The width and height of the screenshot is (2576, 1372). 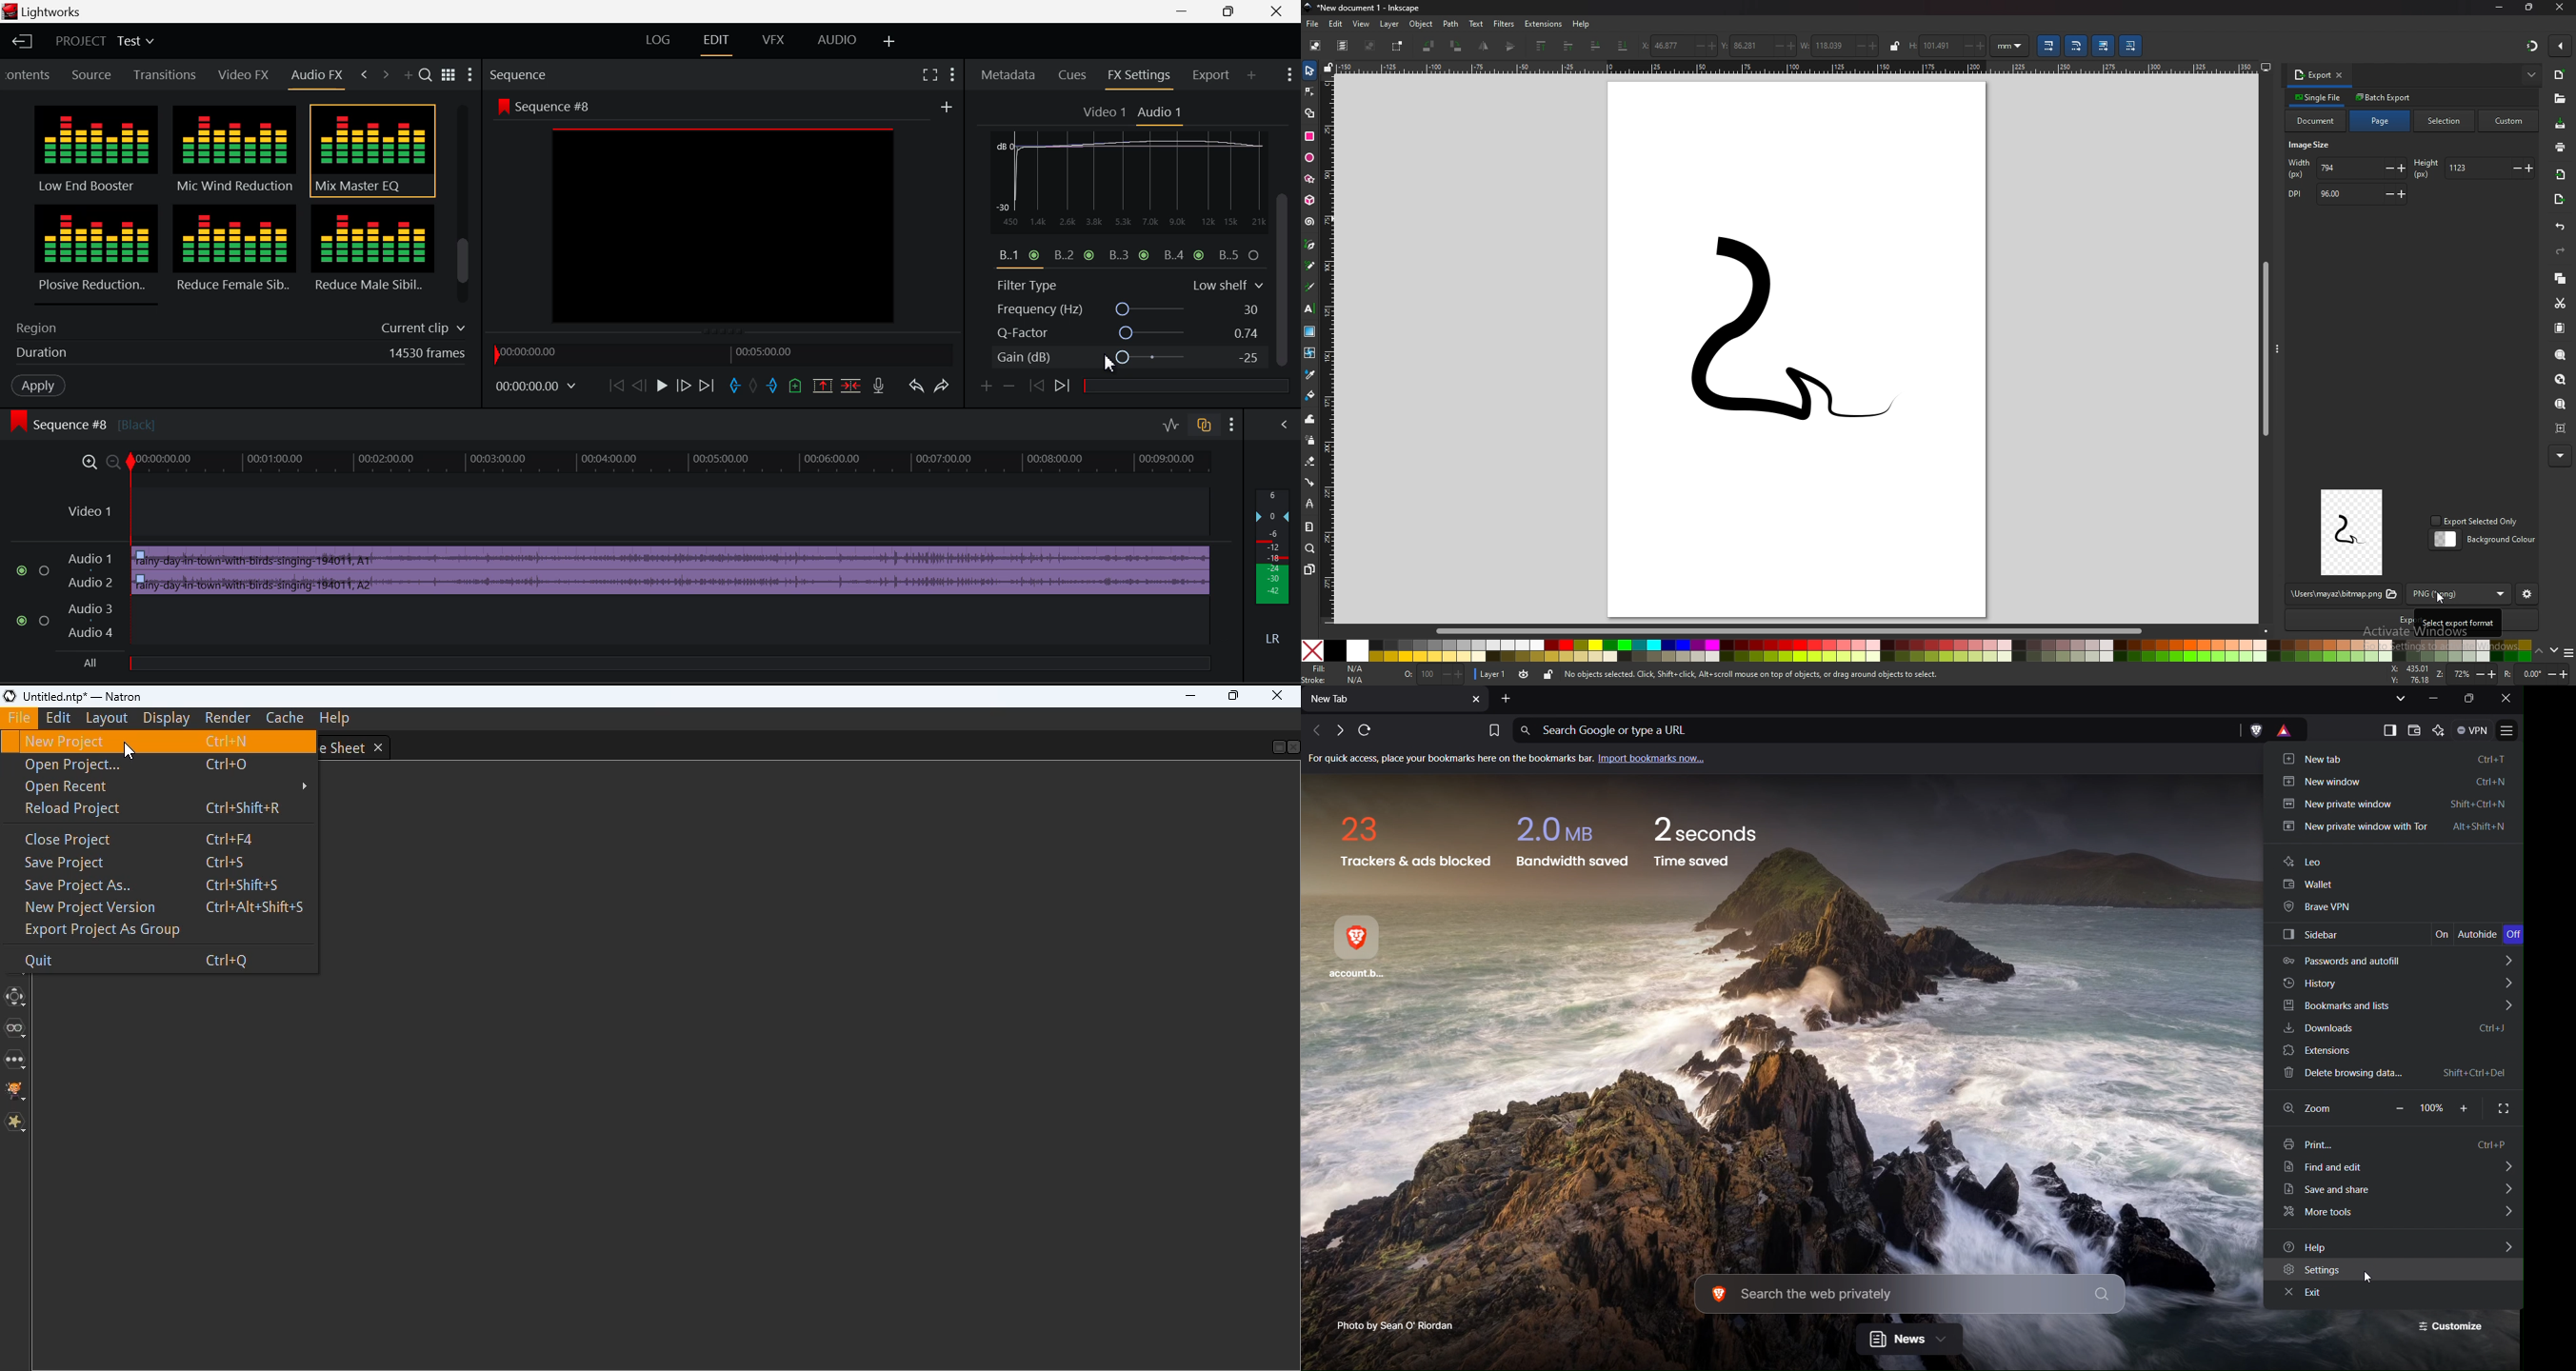 What do you see at coordinates (2313, 74) in the screenshot?
I see `export` at bounding box center [2313, 74].